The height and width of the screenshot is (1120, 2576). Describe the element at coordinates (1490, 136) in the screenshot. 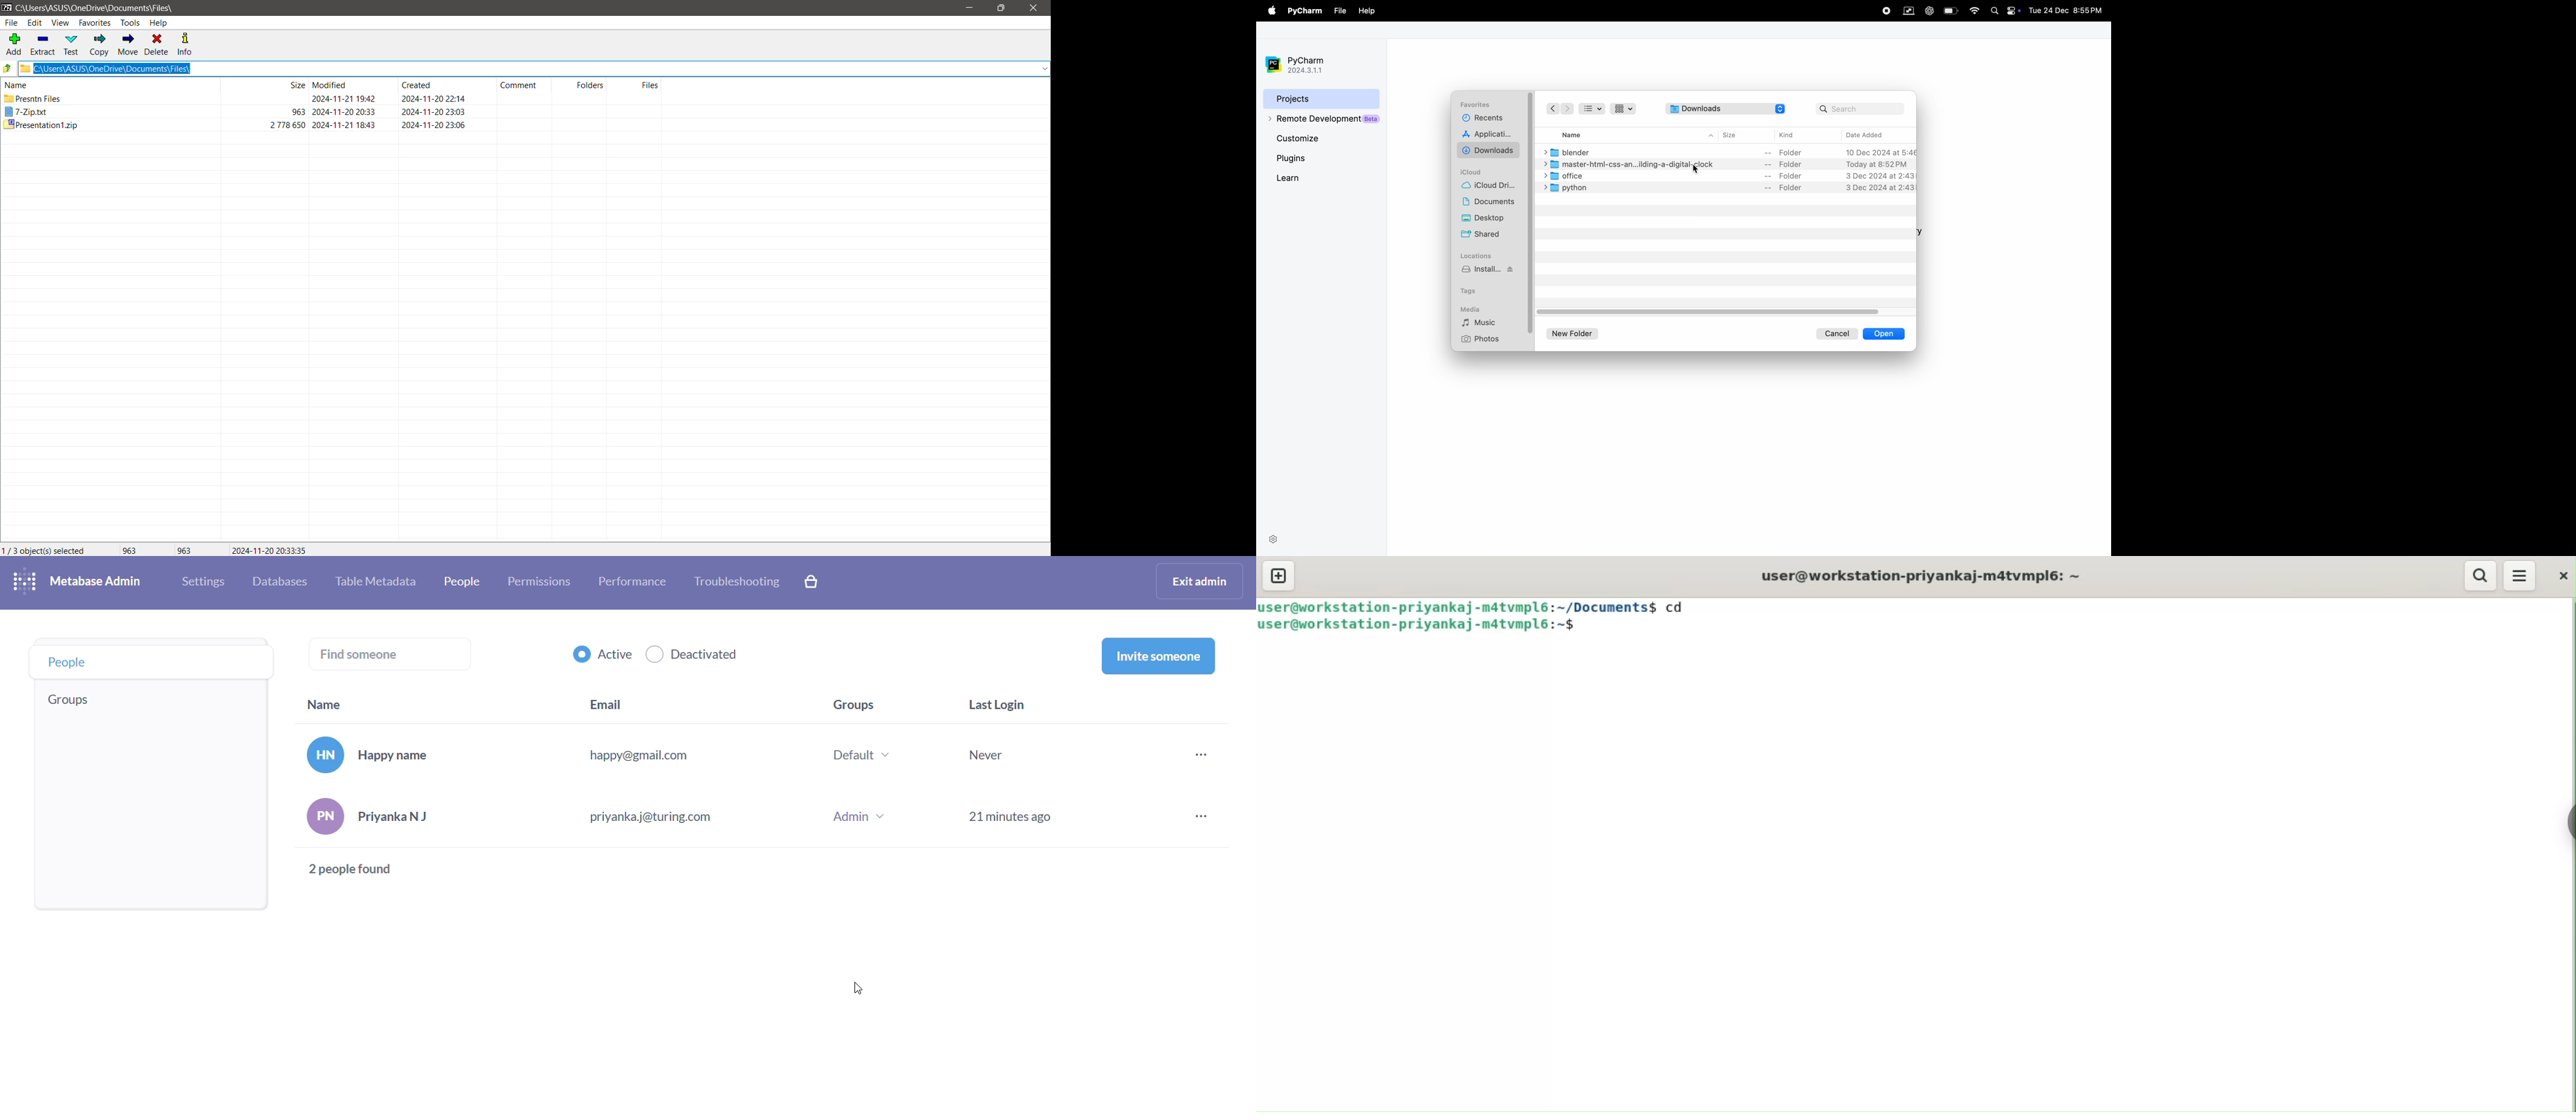

I see `applications` at that location.